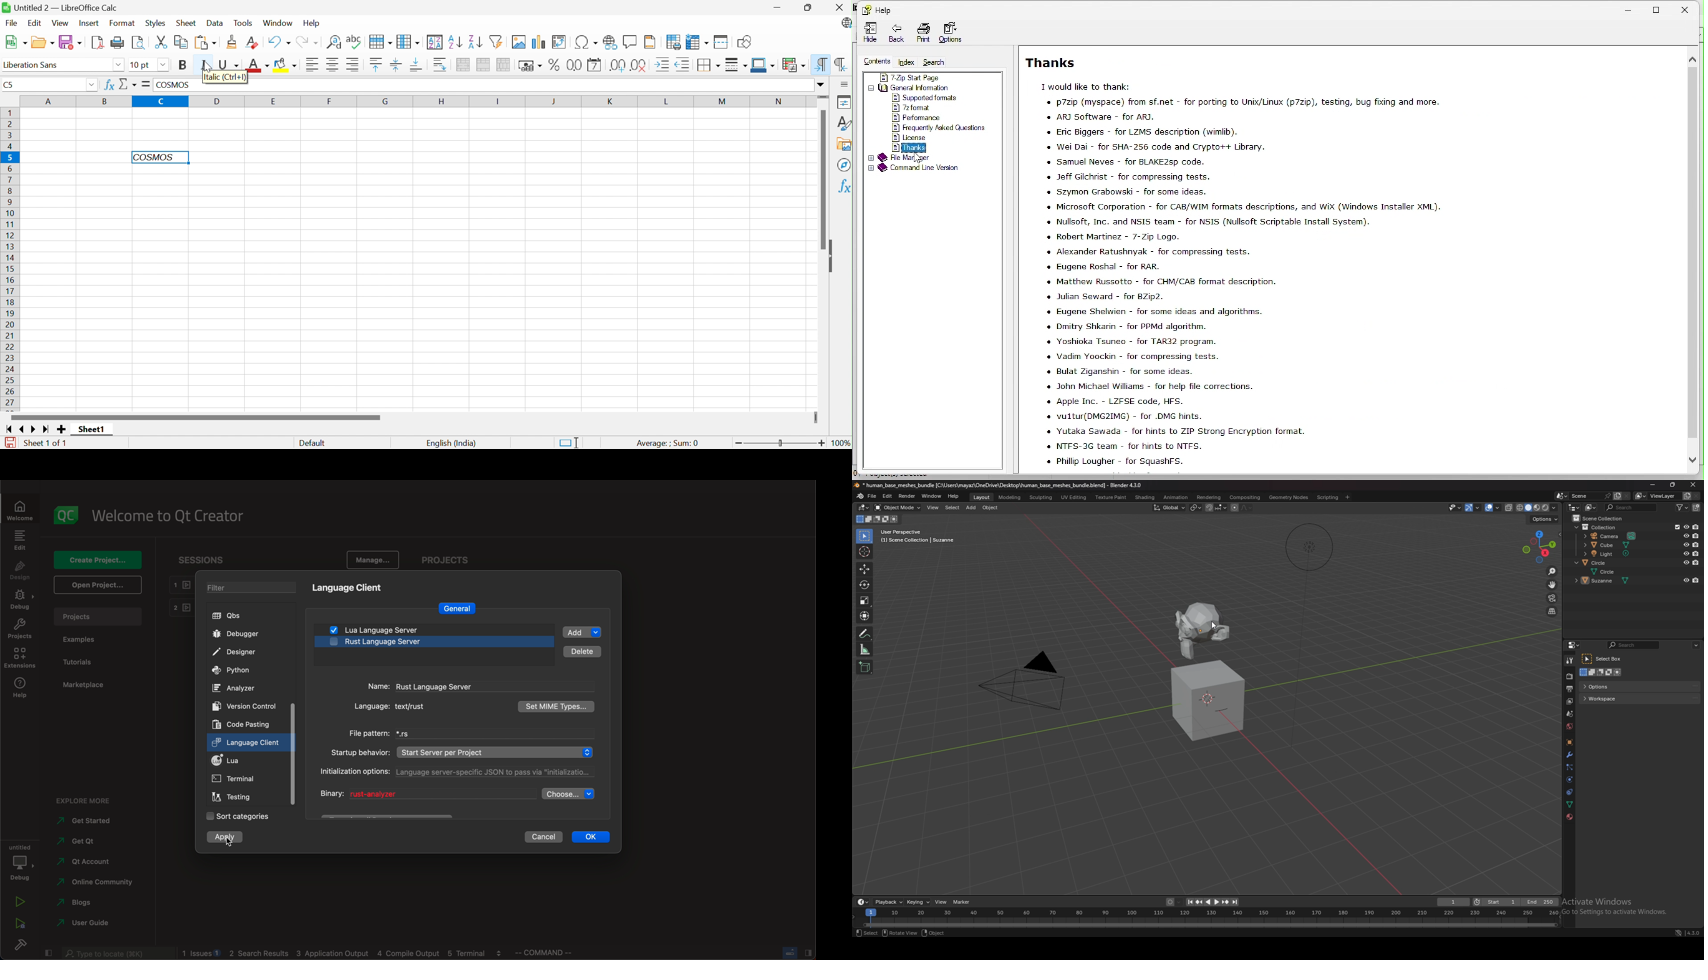 The image size is (1708, 980). I want to click on auto keying, so click(1173, 902).